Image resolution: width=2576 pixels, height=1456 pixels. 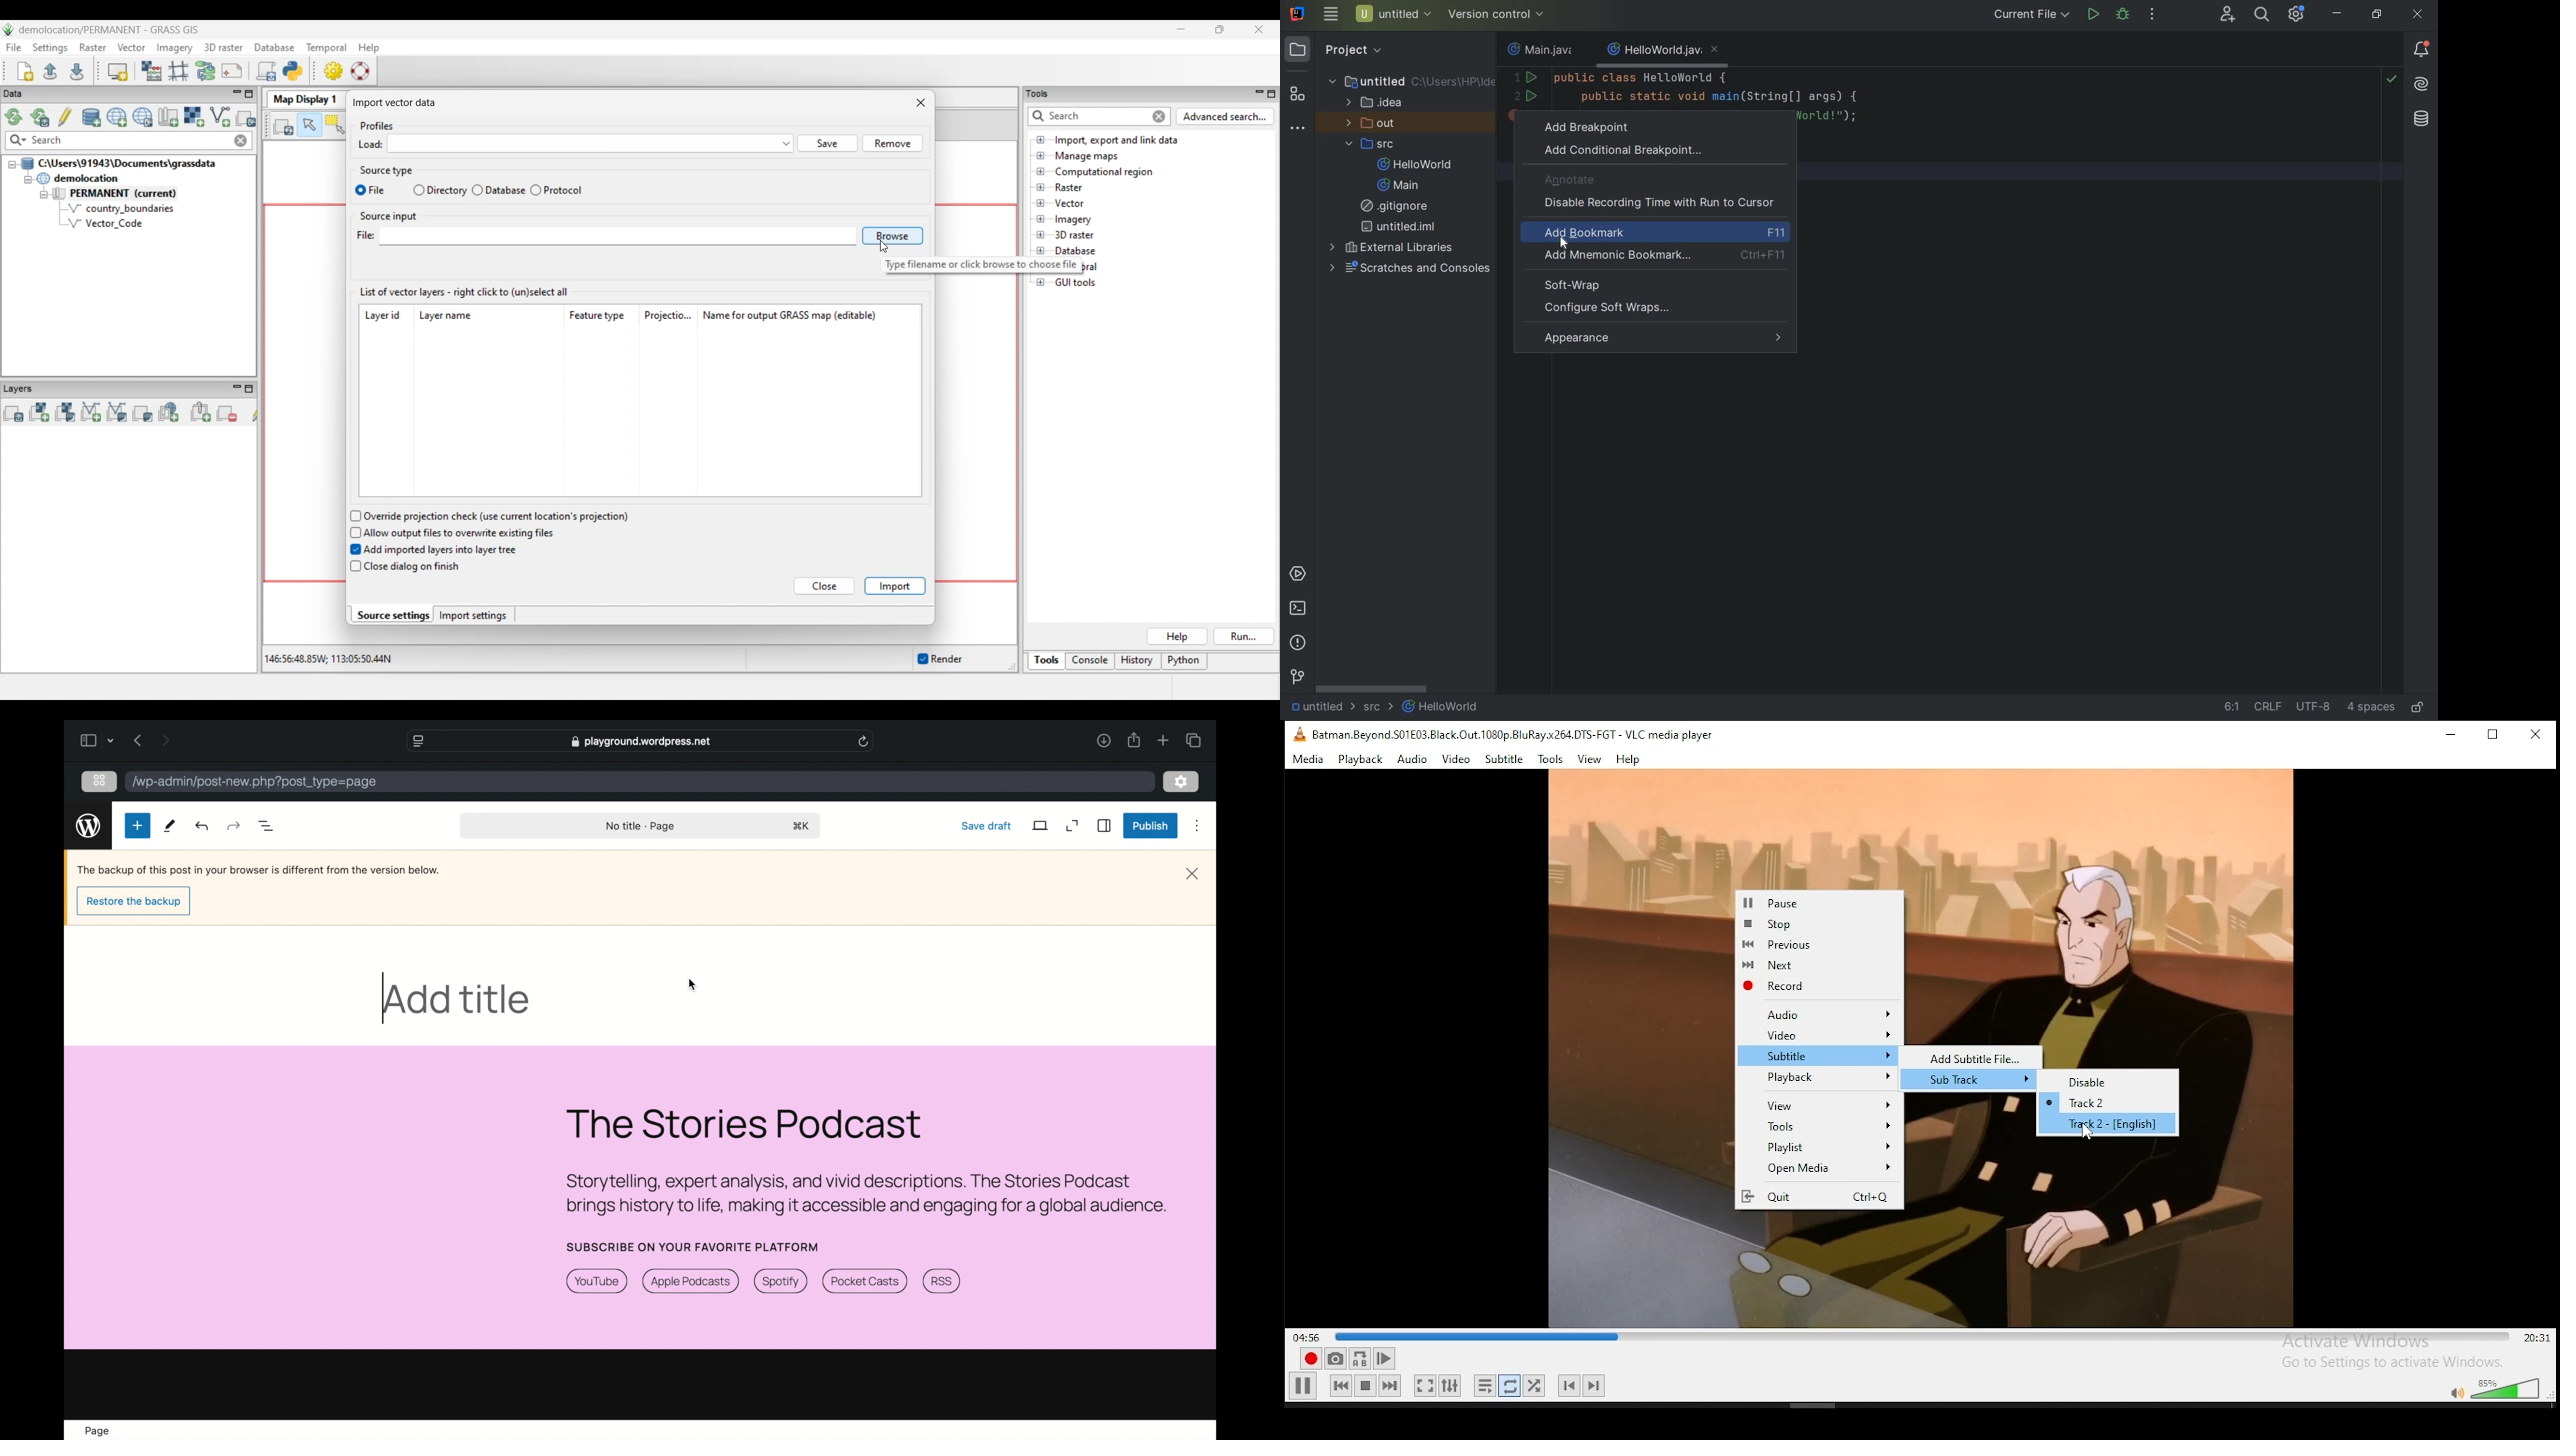 I want to click on notifications, so click(x=2422, y=50).